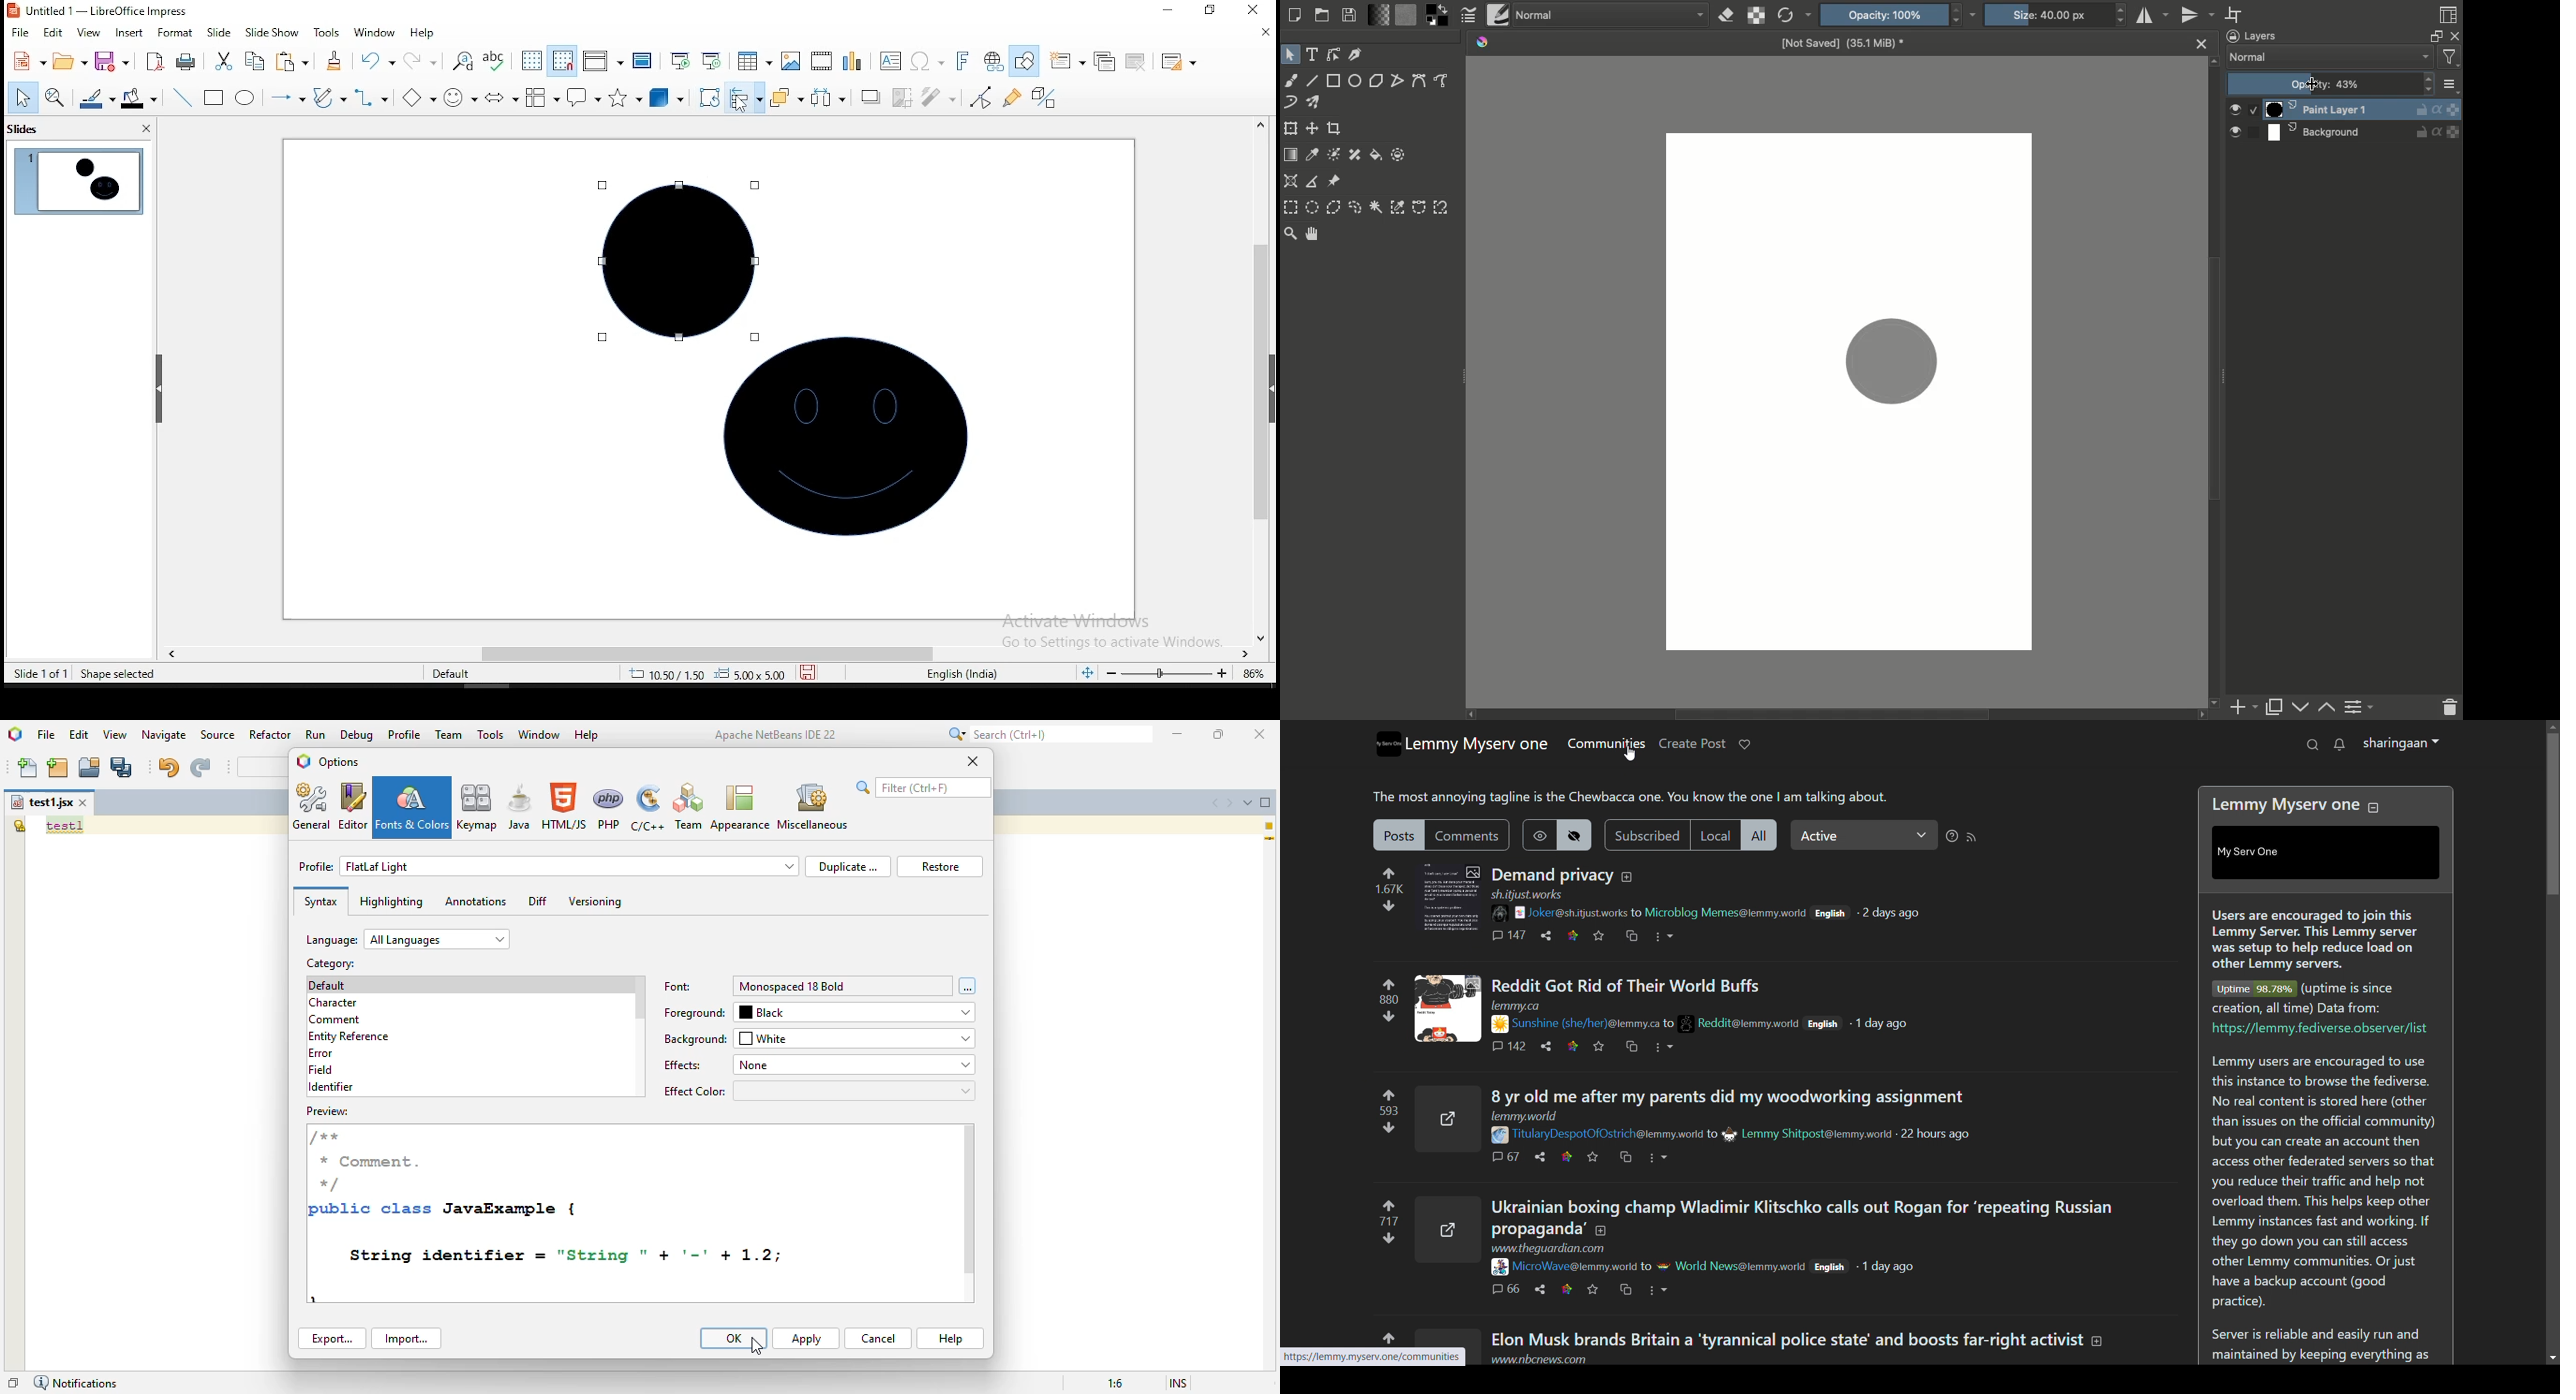 This screenshot has height=1400, width=2576. I want to click on Lemmy Myserv one, so click(2279, 802).